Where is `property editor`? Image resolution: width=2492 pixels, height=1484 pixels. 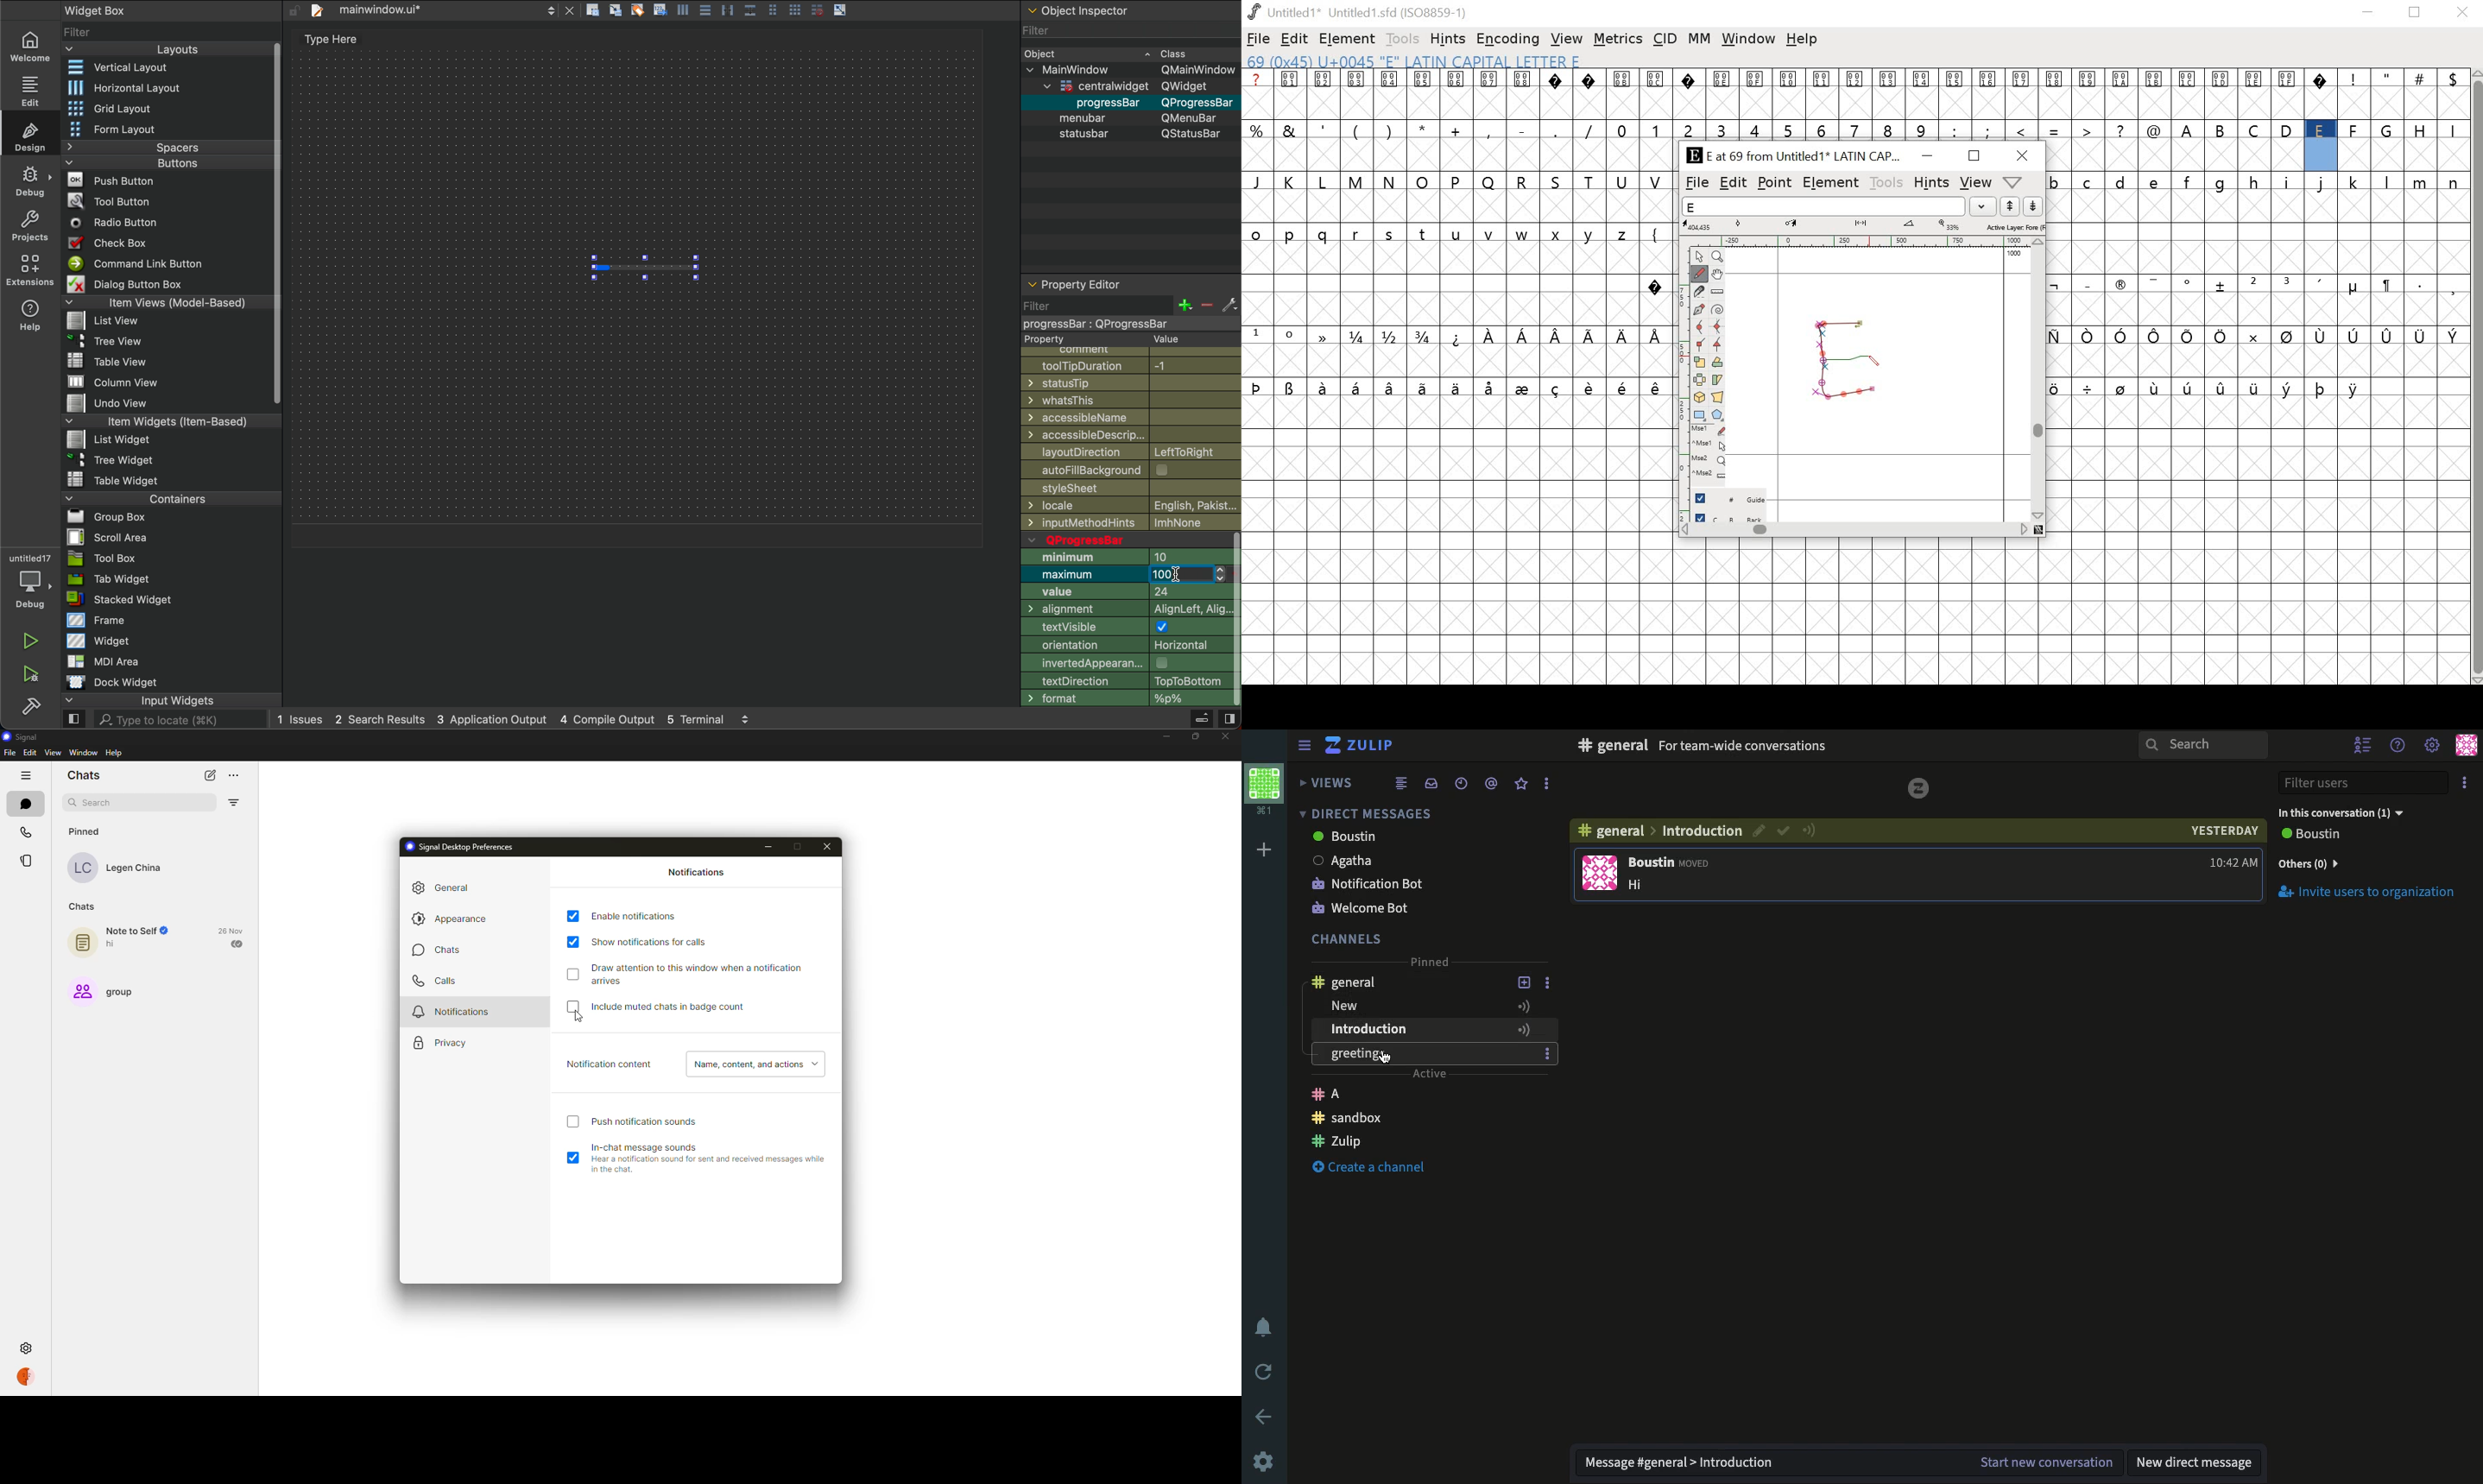
property editor is located at coordinates (1077, 281).